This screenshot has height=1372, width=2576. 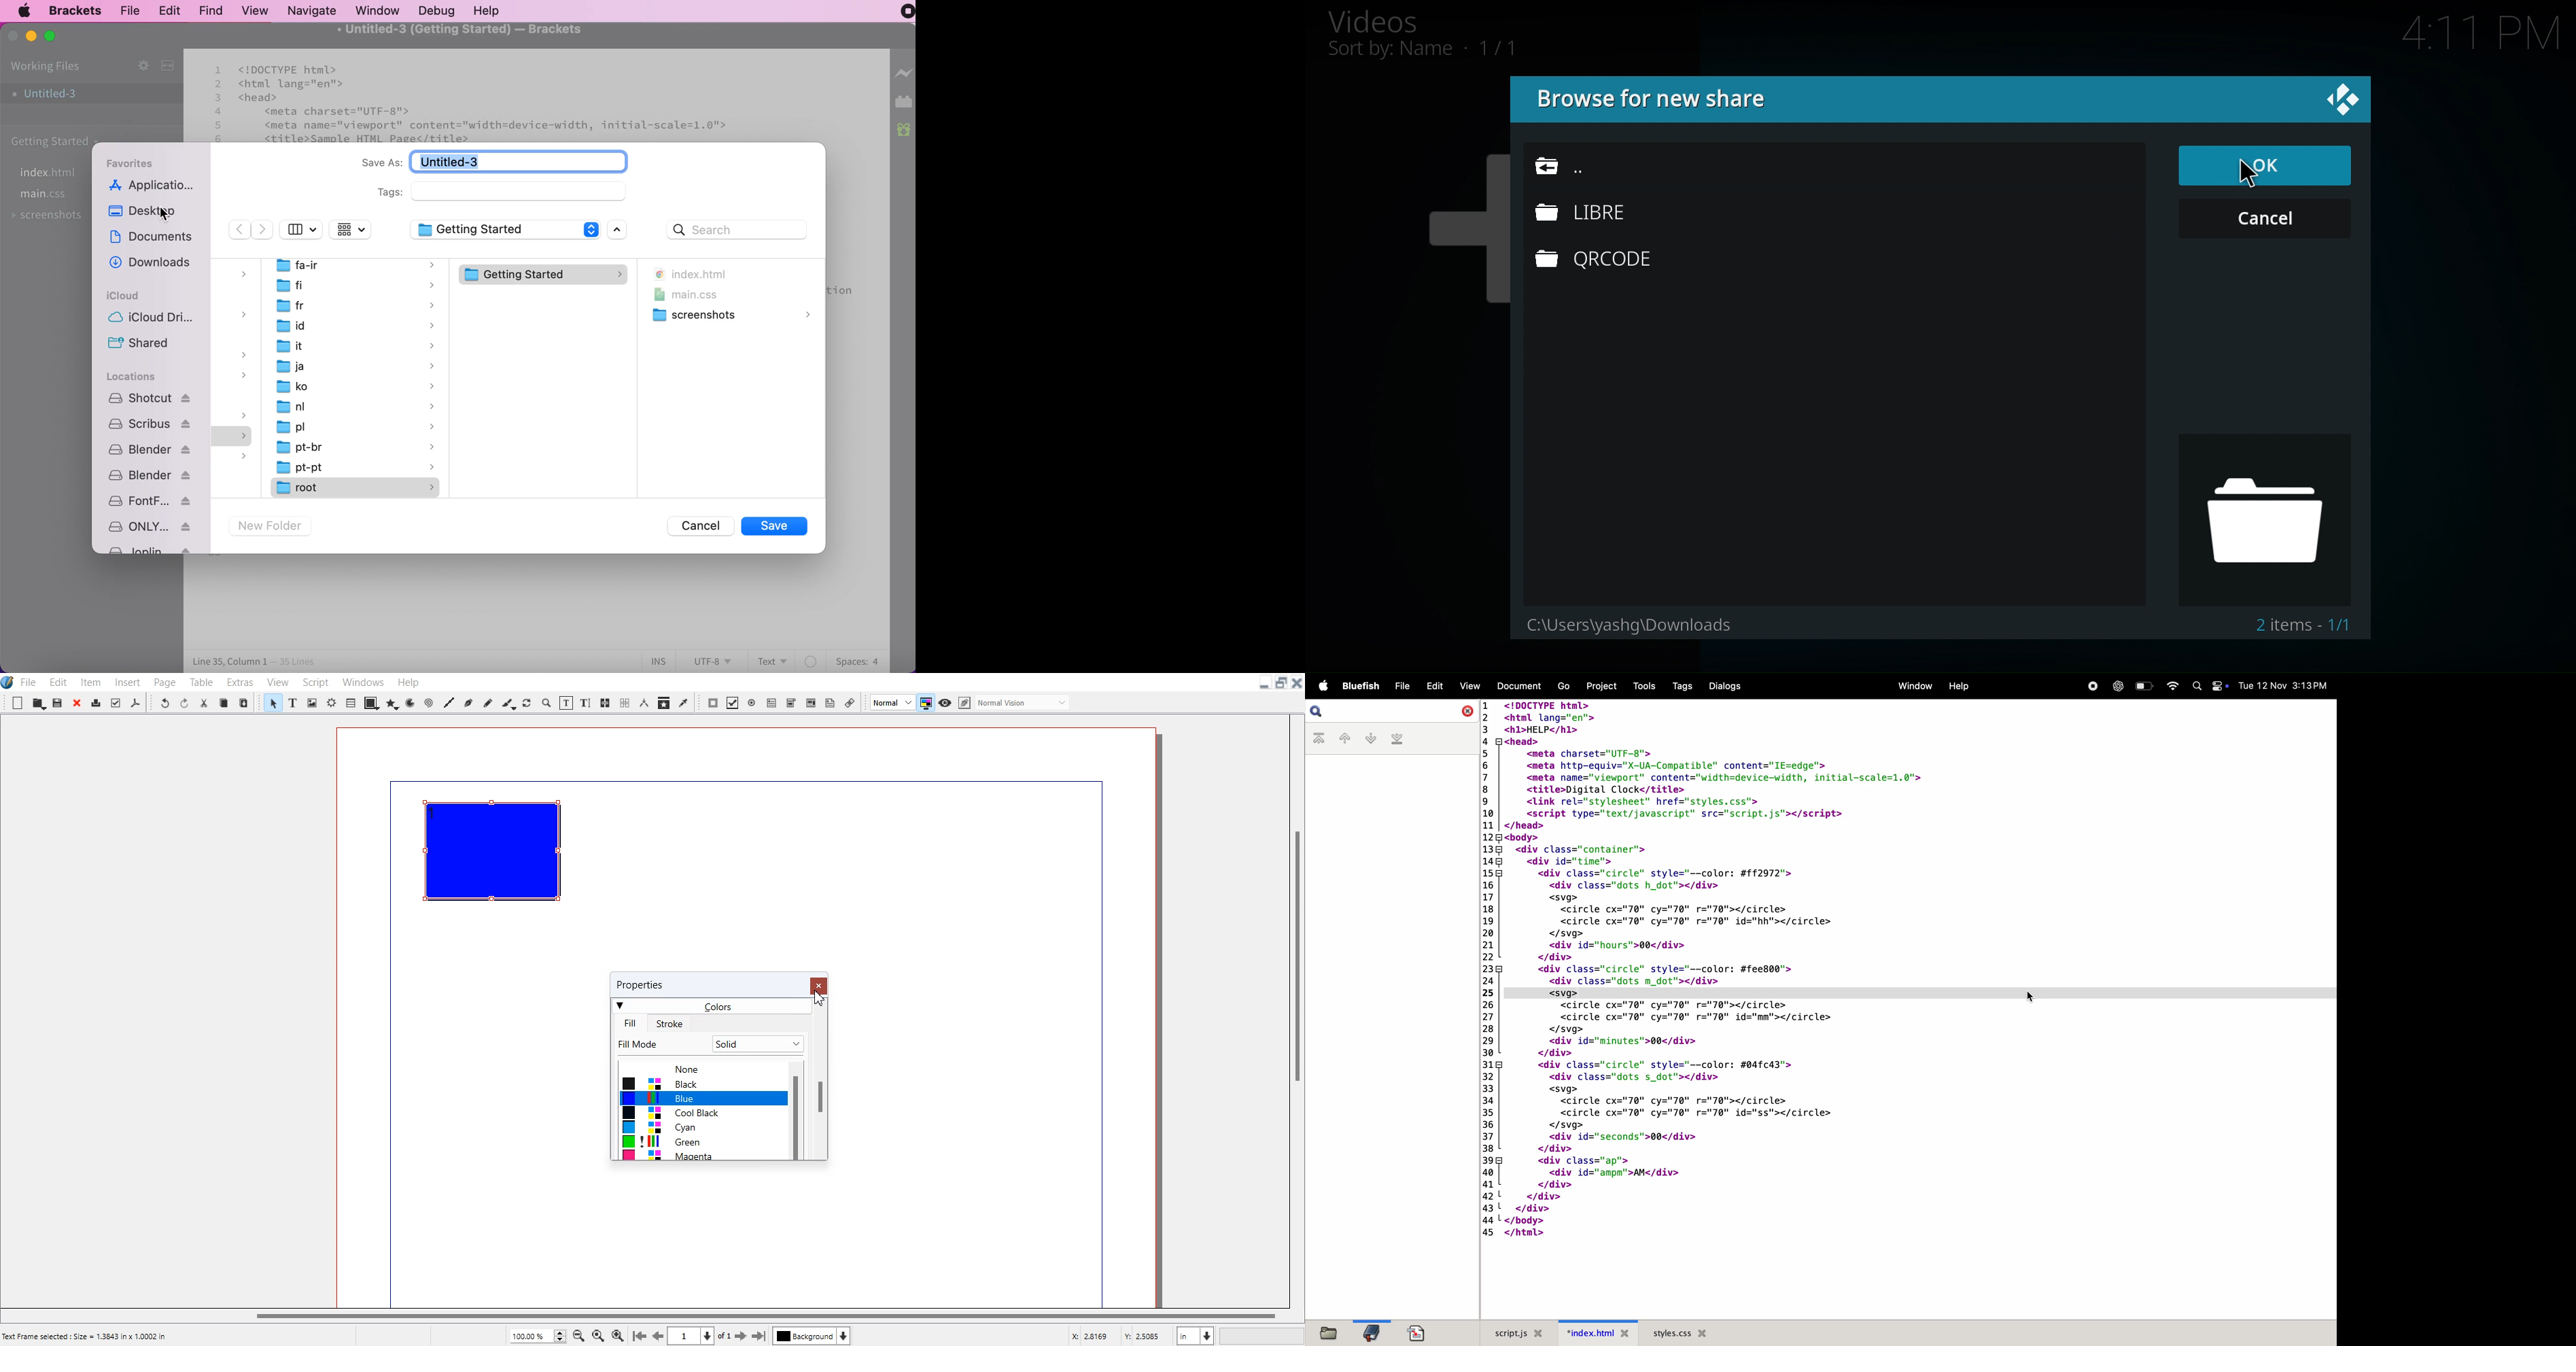 I want to click on apple menu, so click(x=1321, y=687).